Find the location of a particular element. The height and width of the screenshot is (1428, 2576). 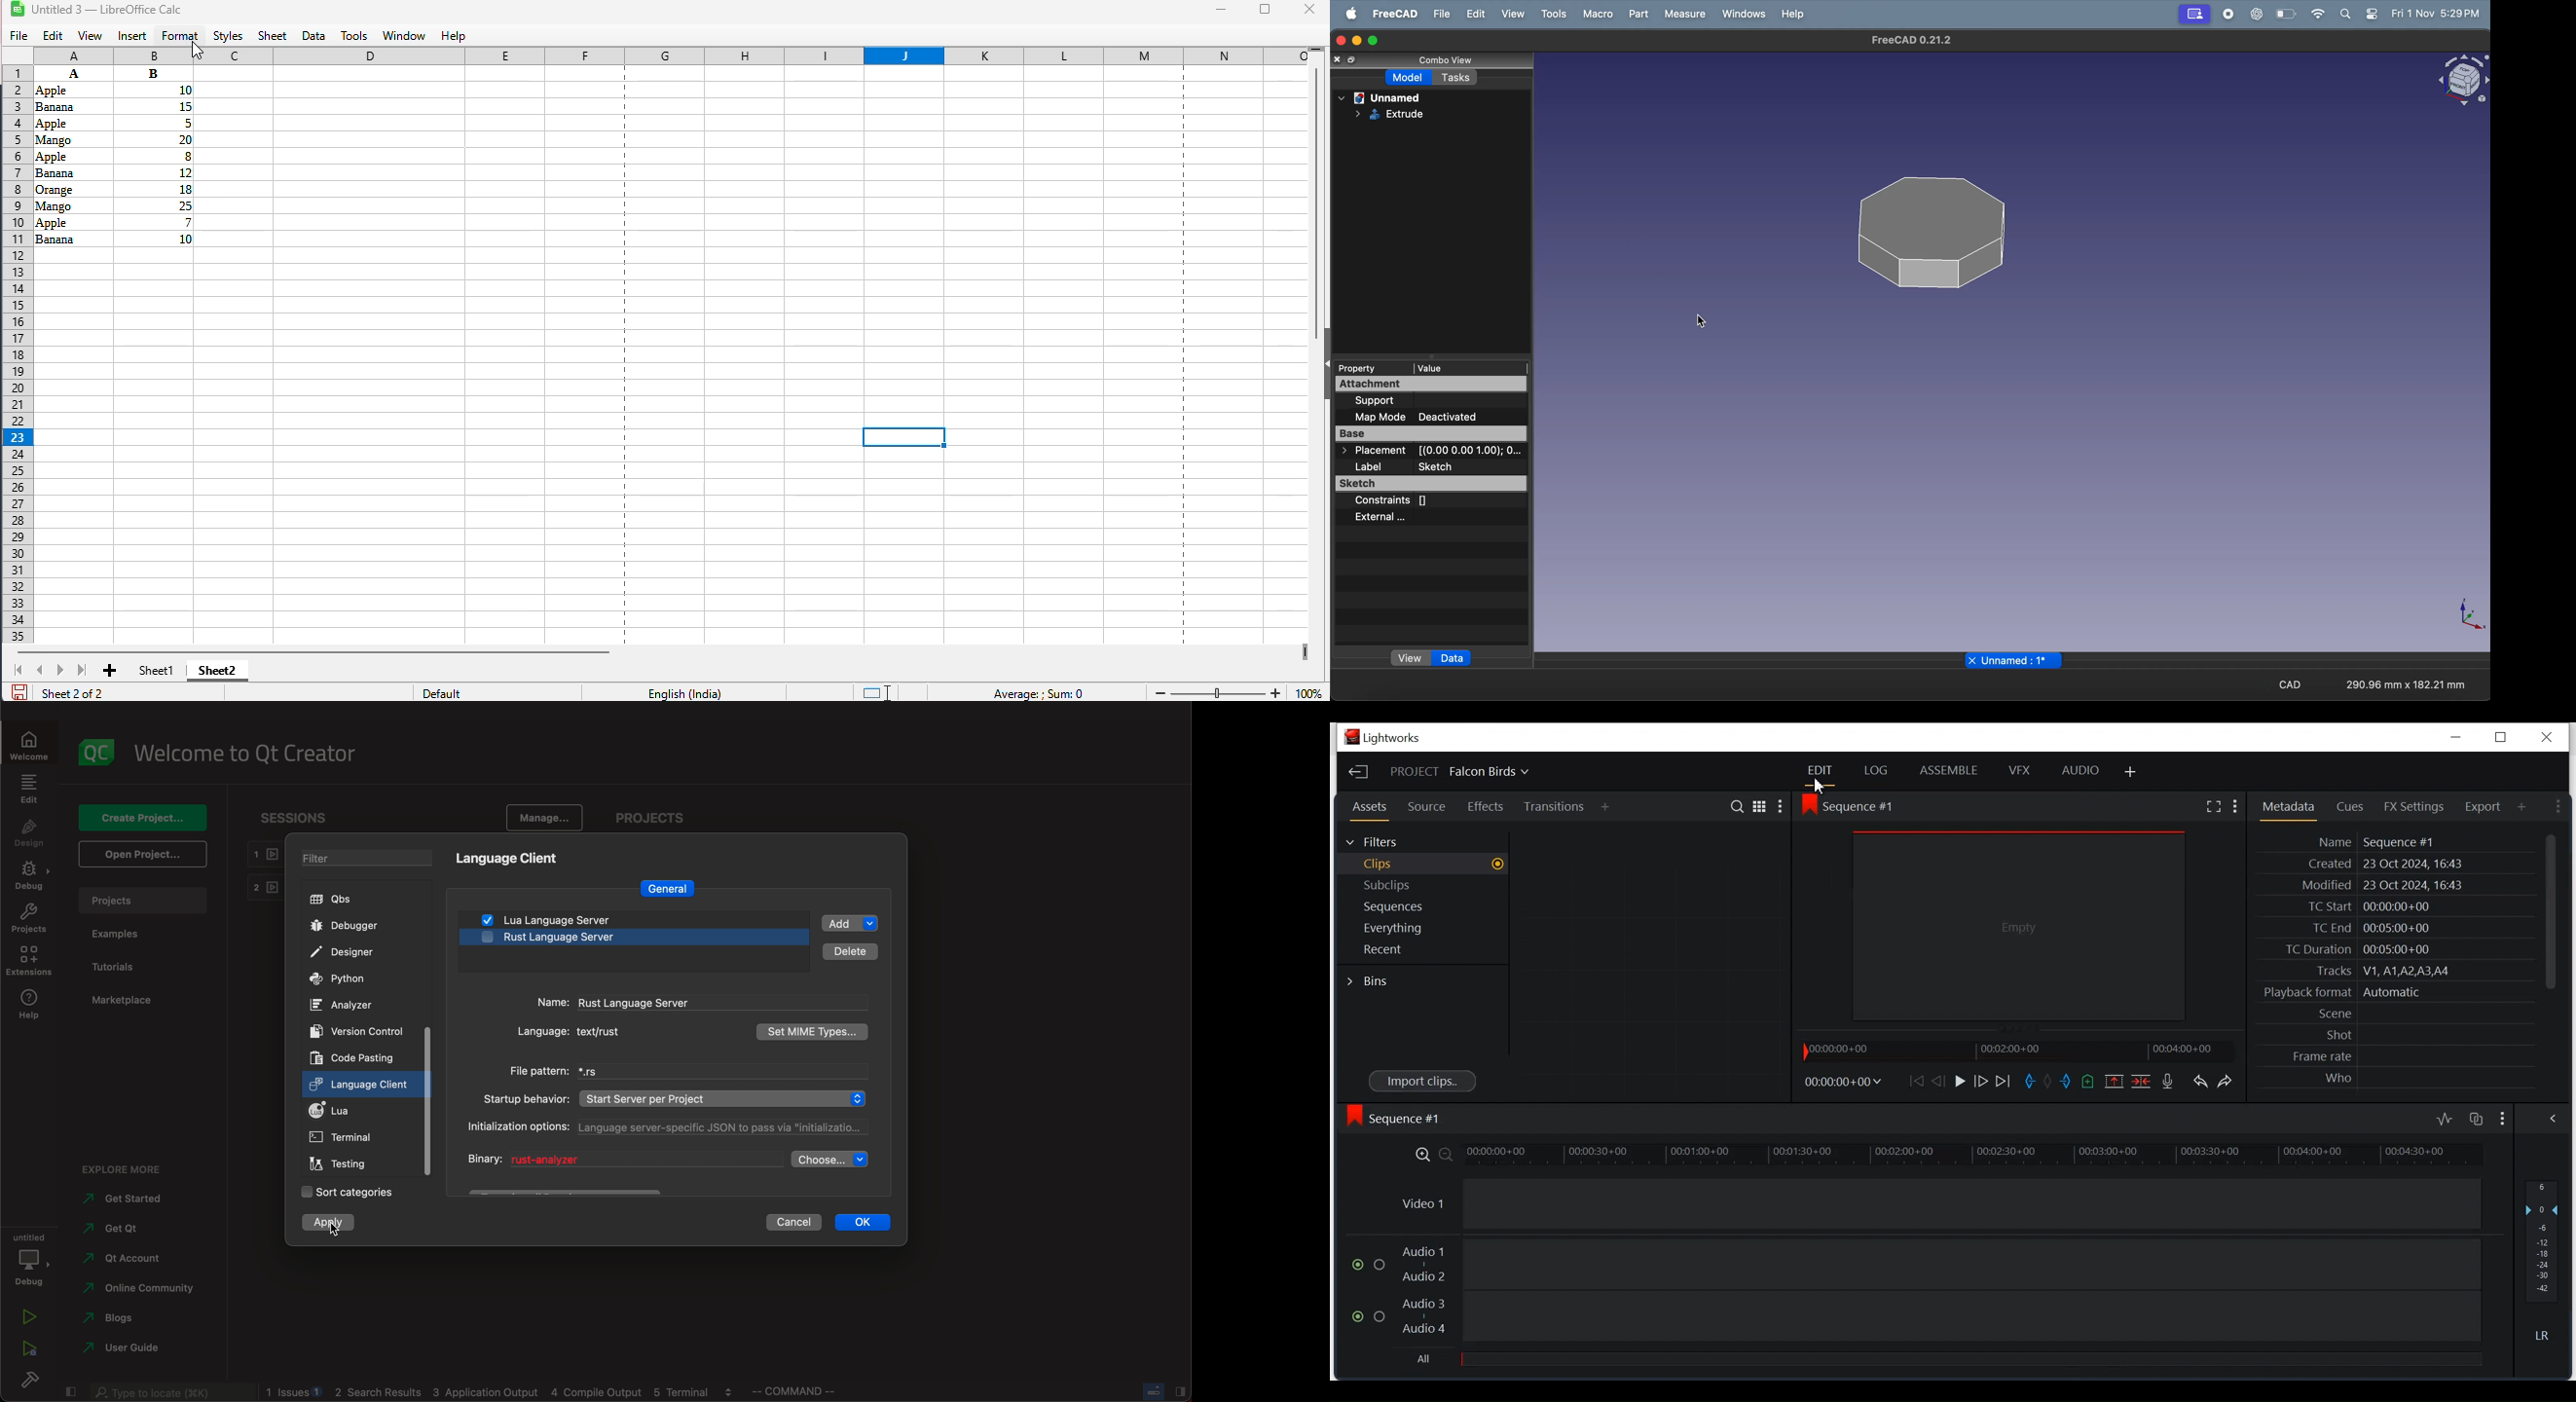

Export is located at coordinates (2484, 807).